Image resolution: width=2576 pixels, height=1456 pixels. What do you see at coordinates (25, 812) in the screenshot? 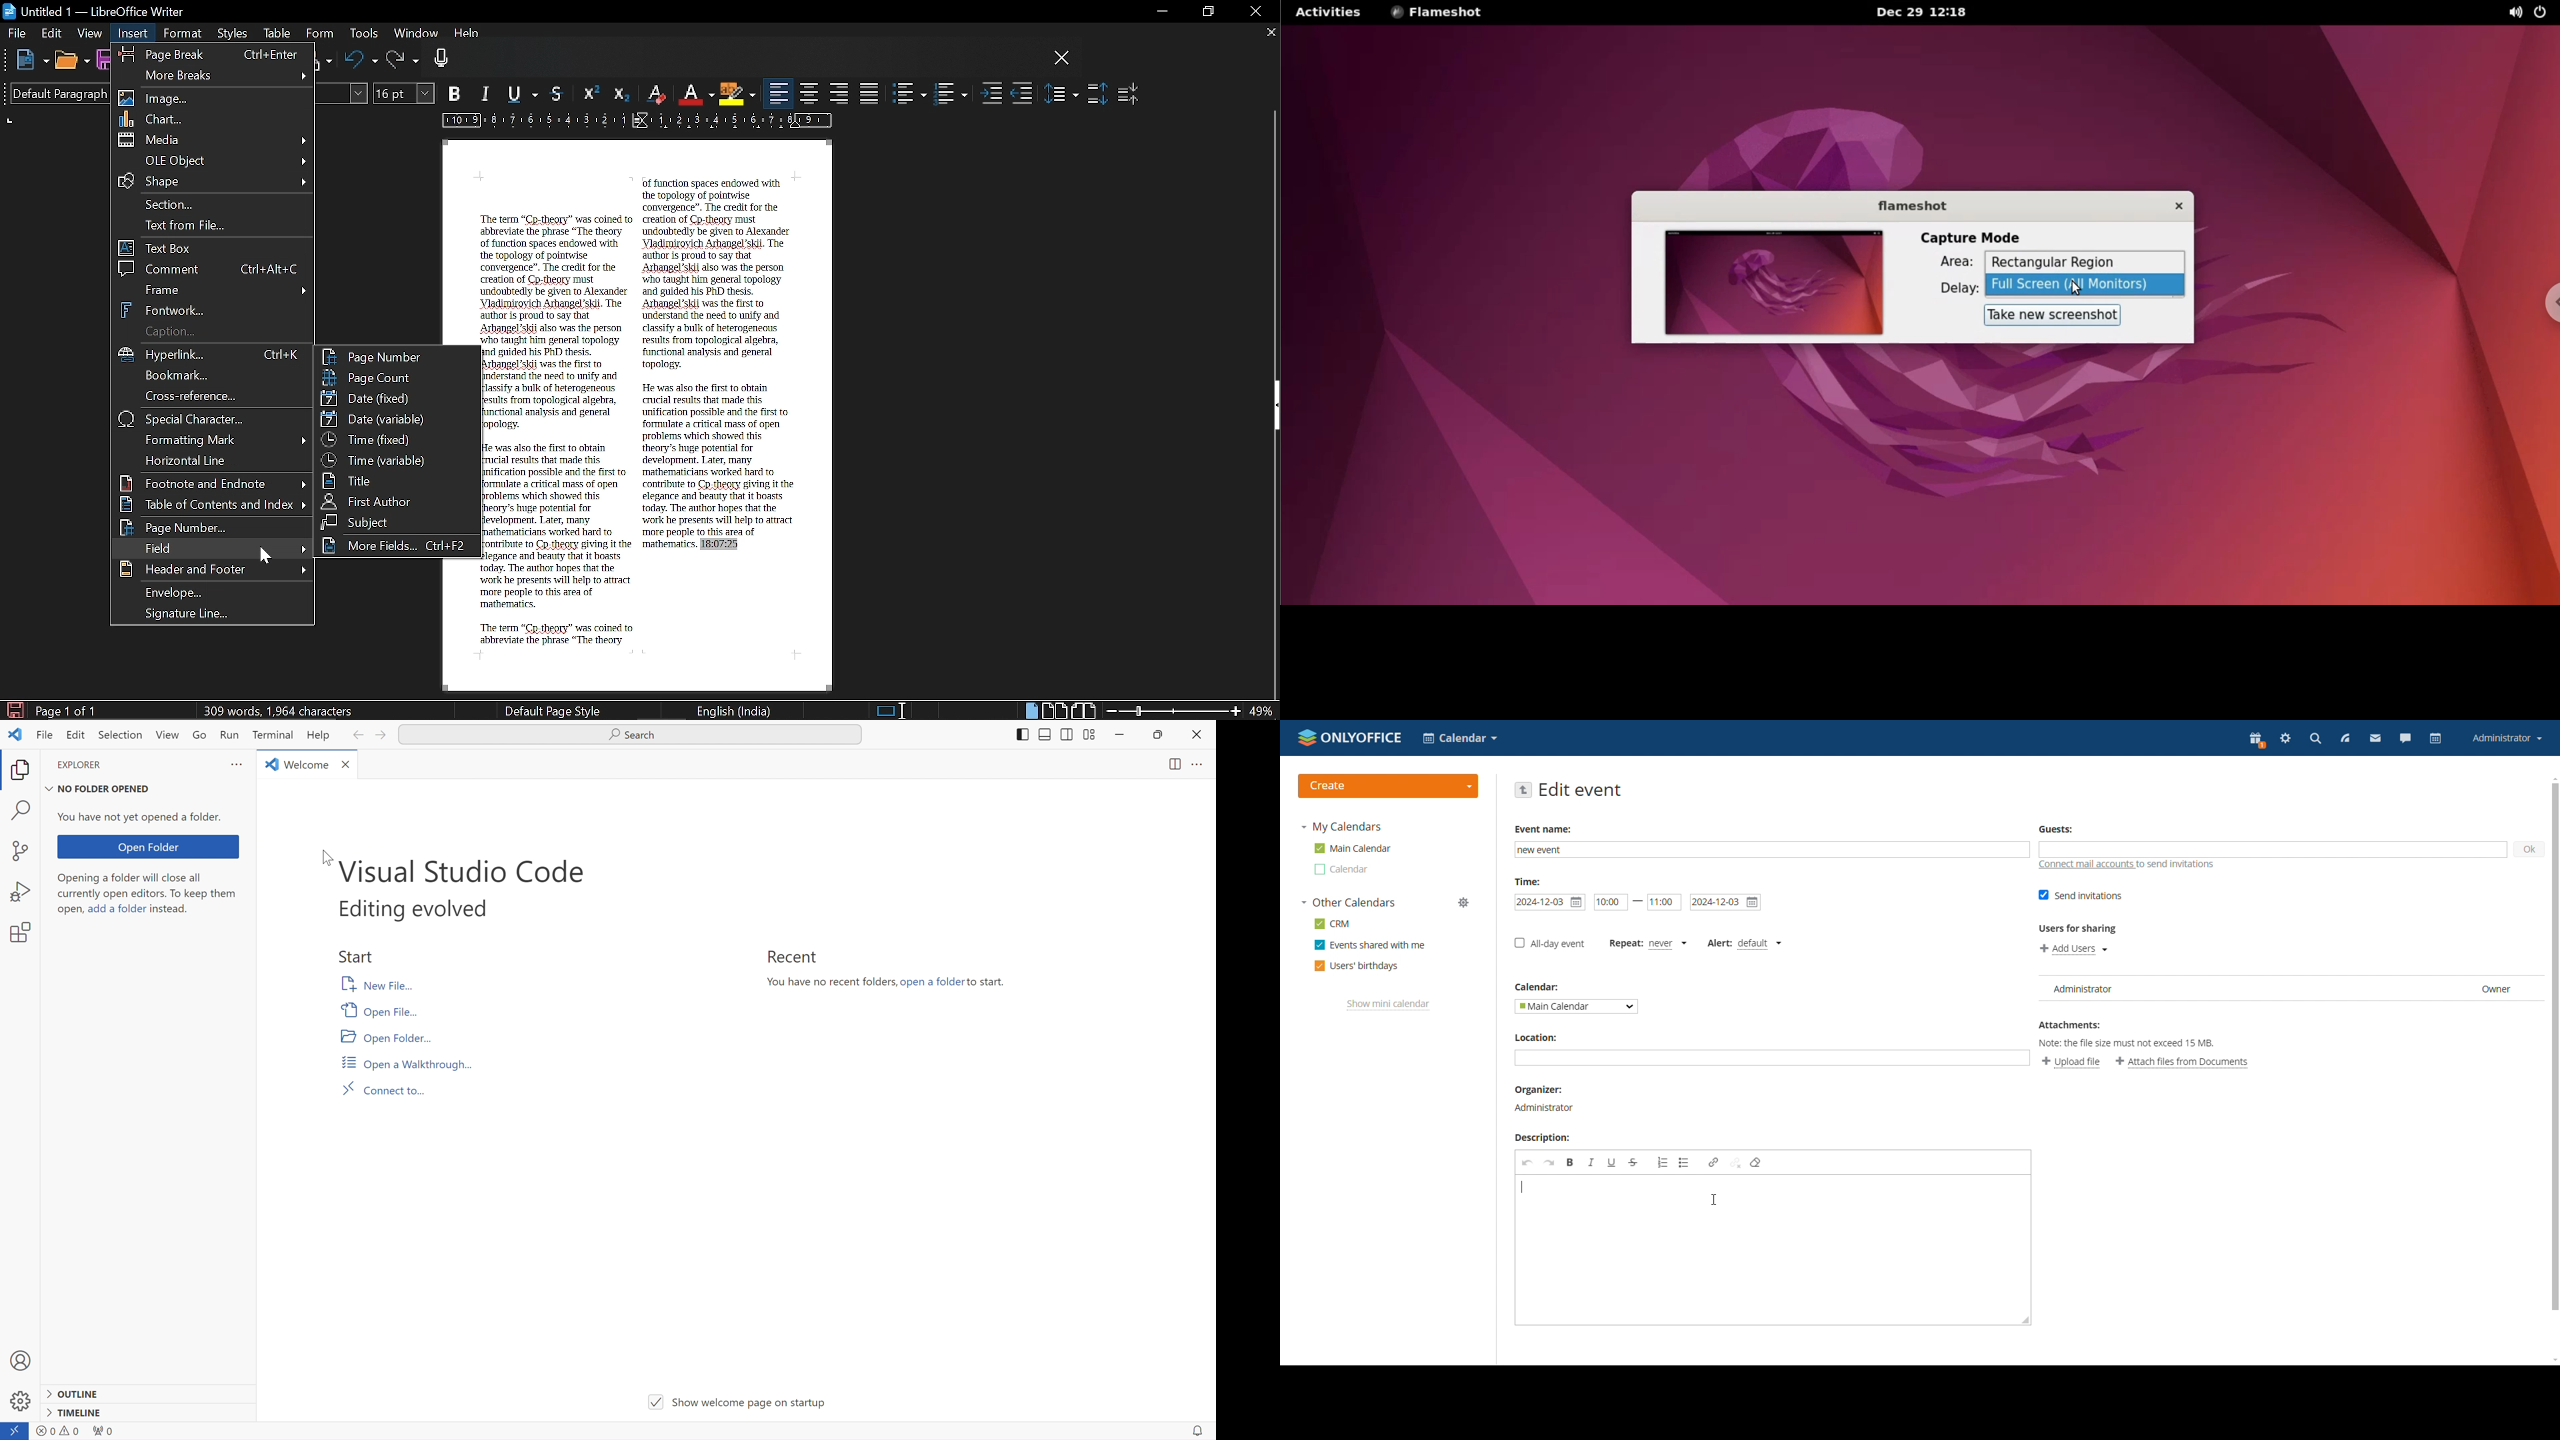
I see `find` at bounding box center [25, 812].